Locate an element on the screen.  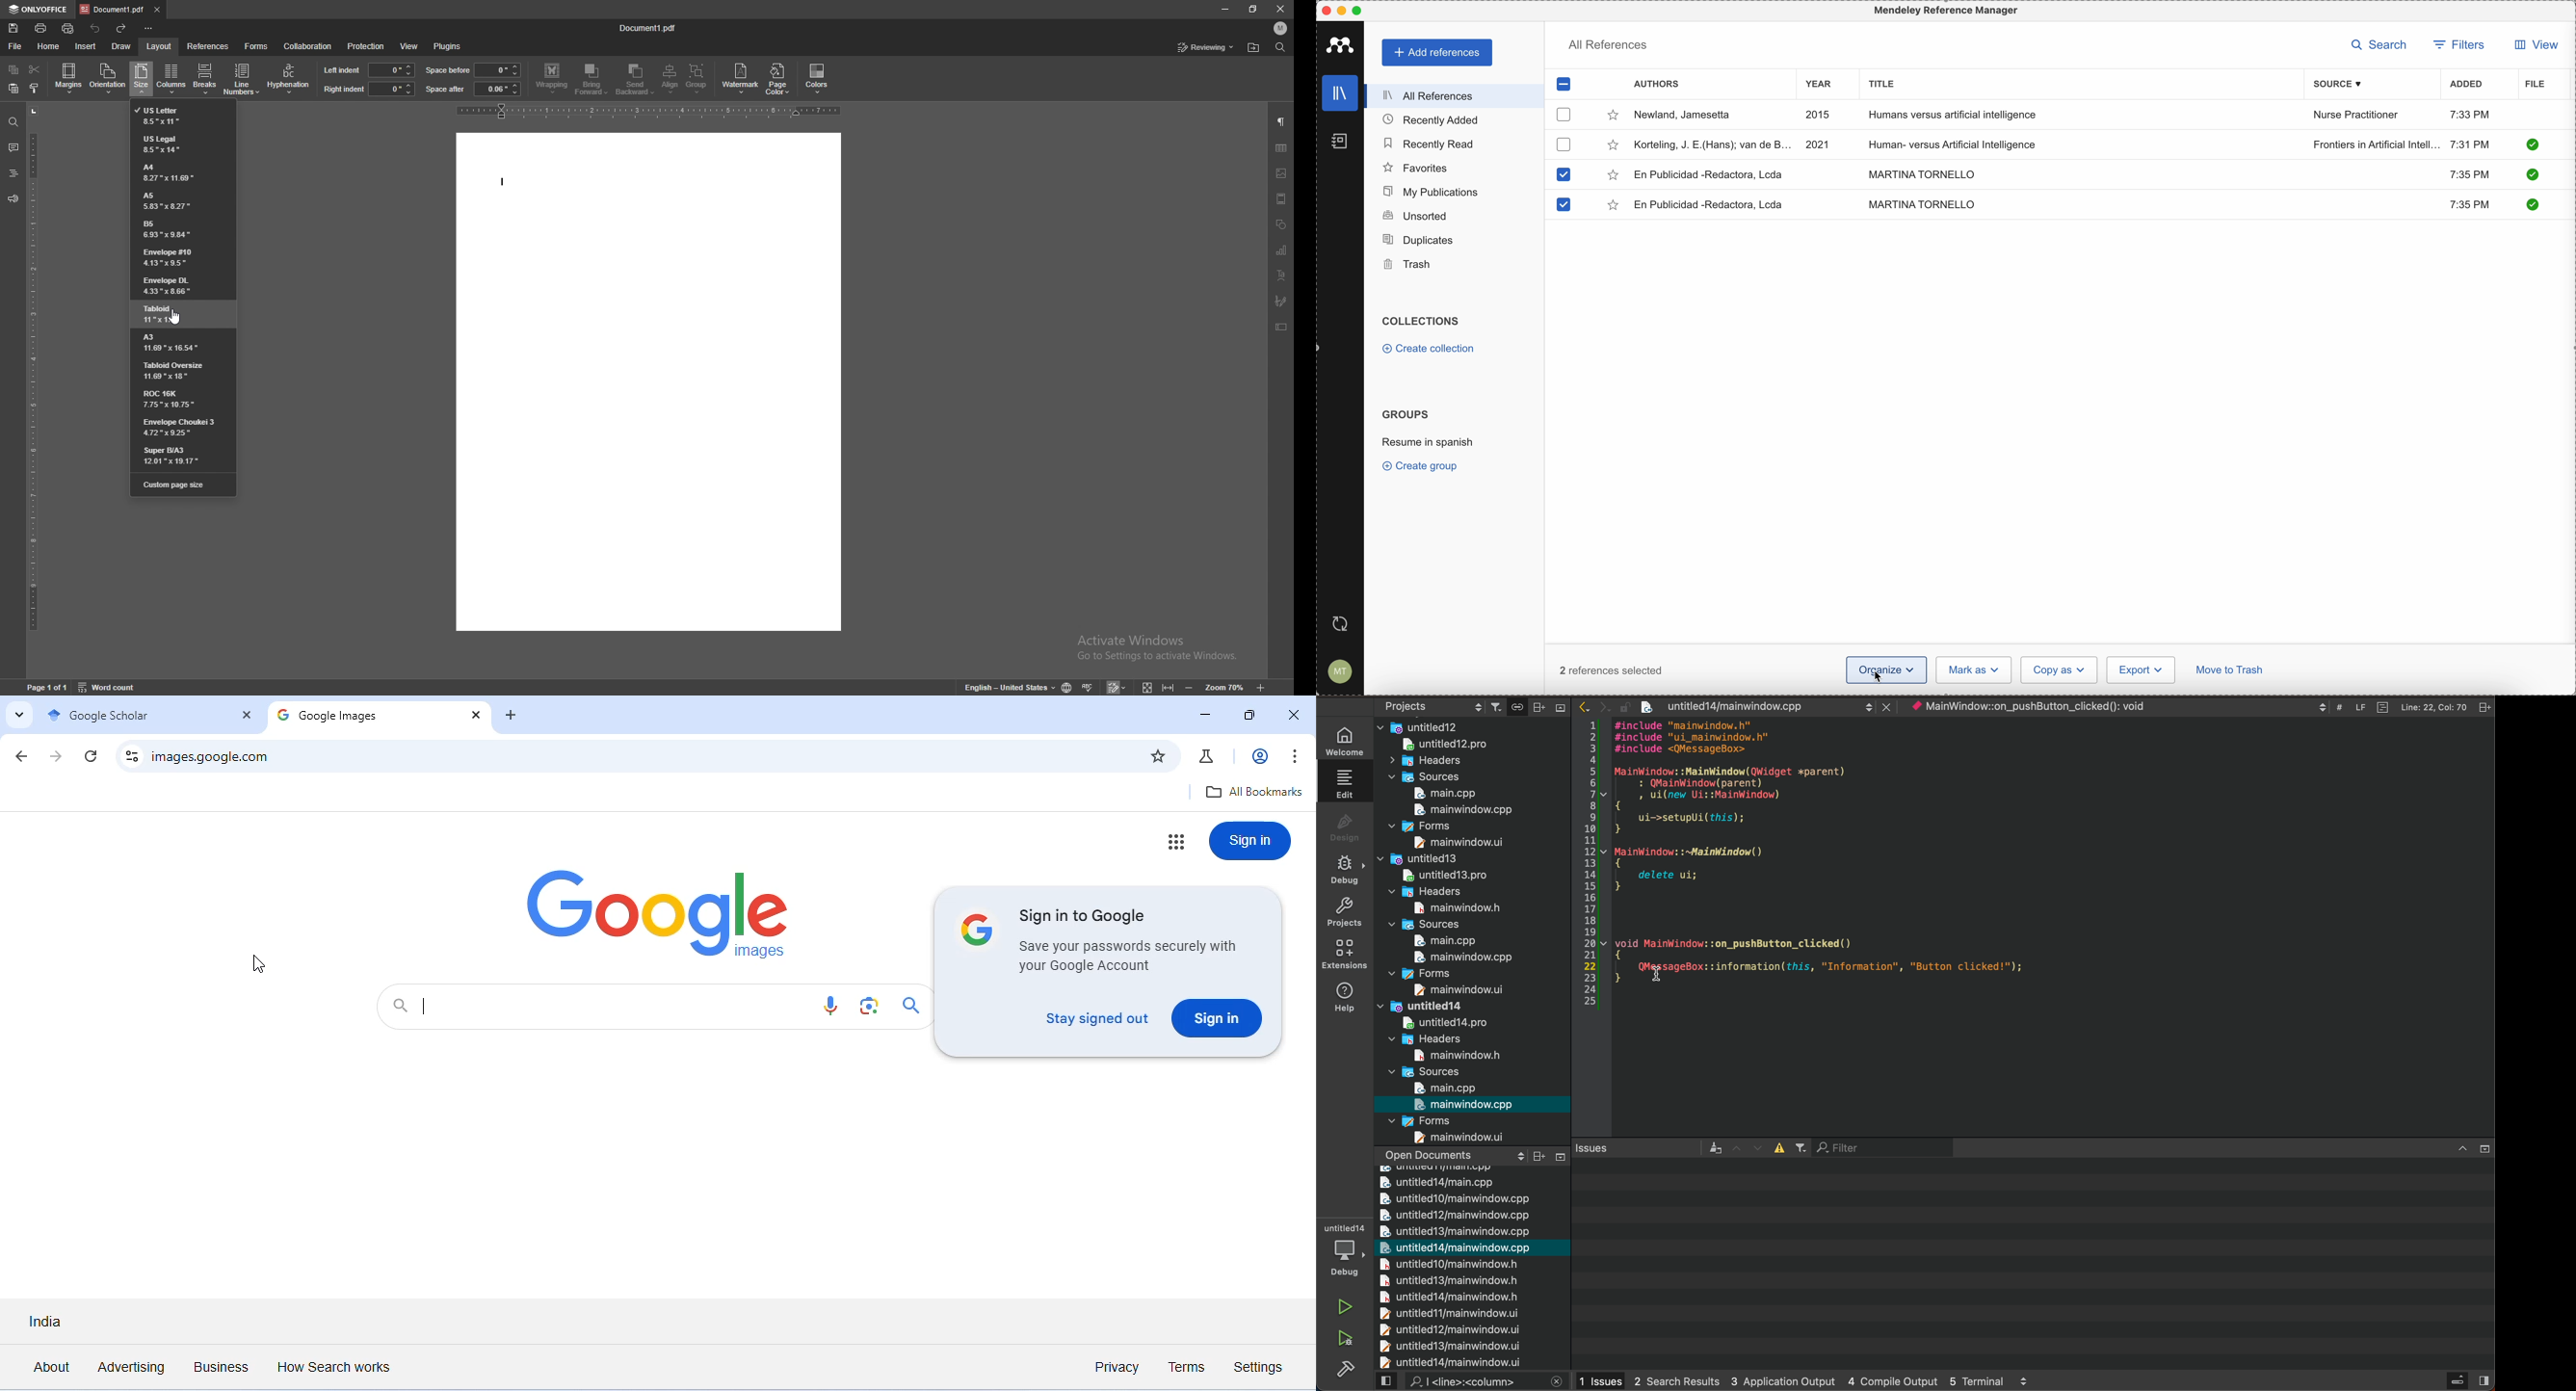
forms is located at coordinates (257, 47).